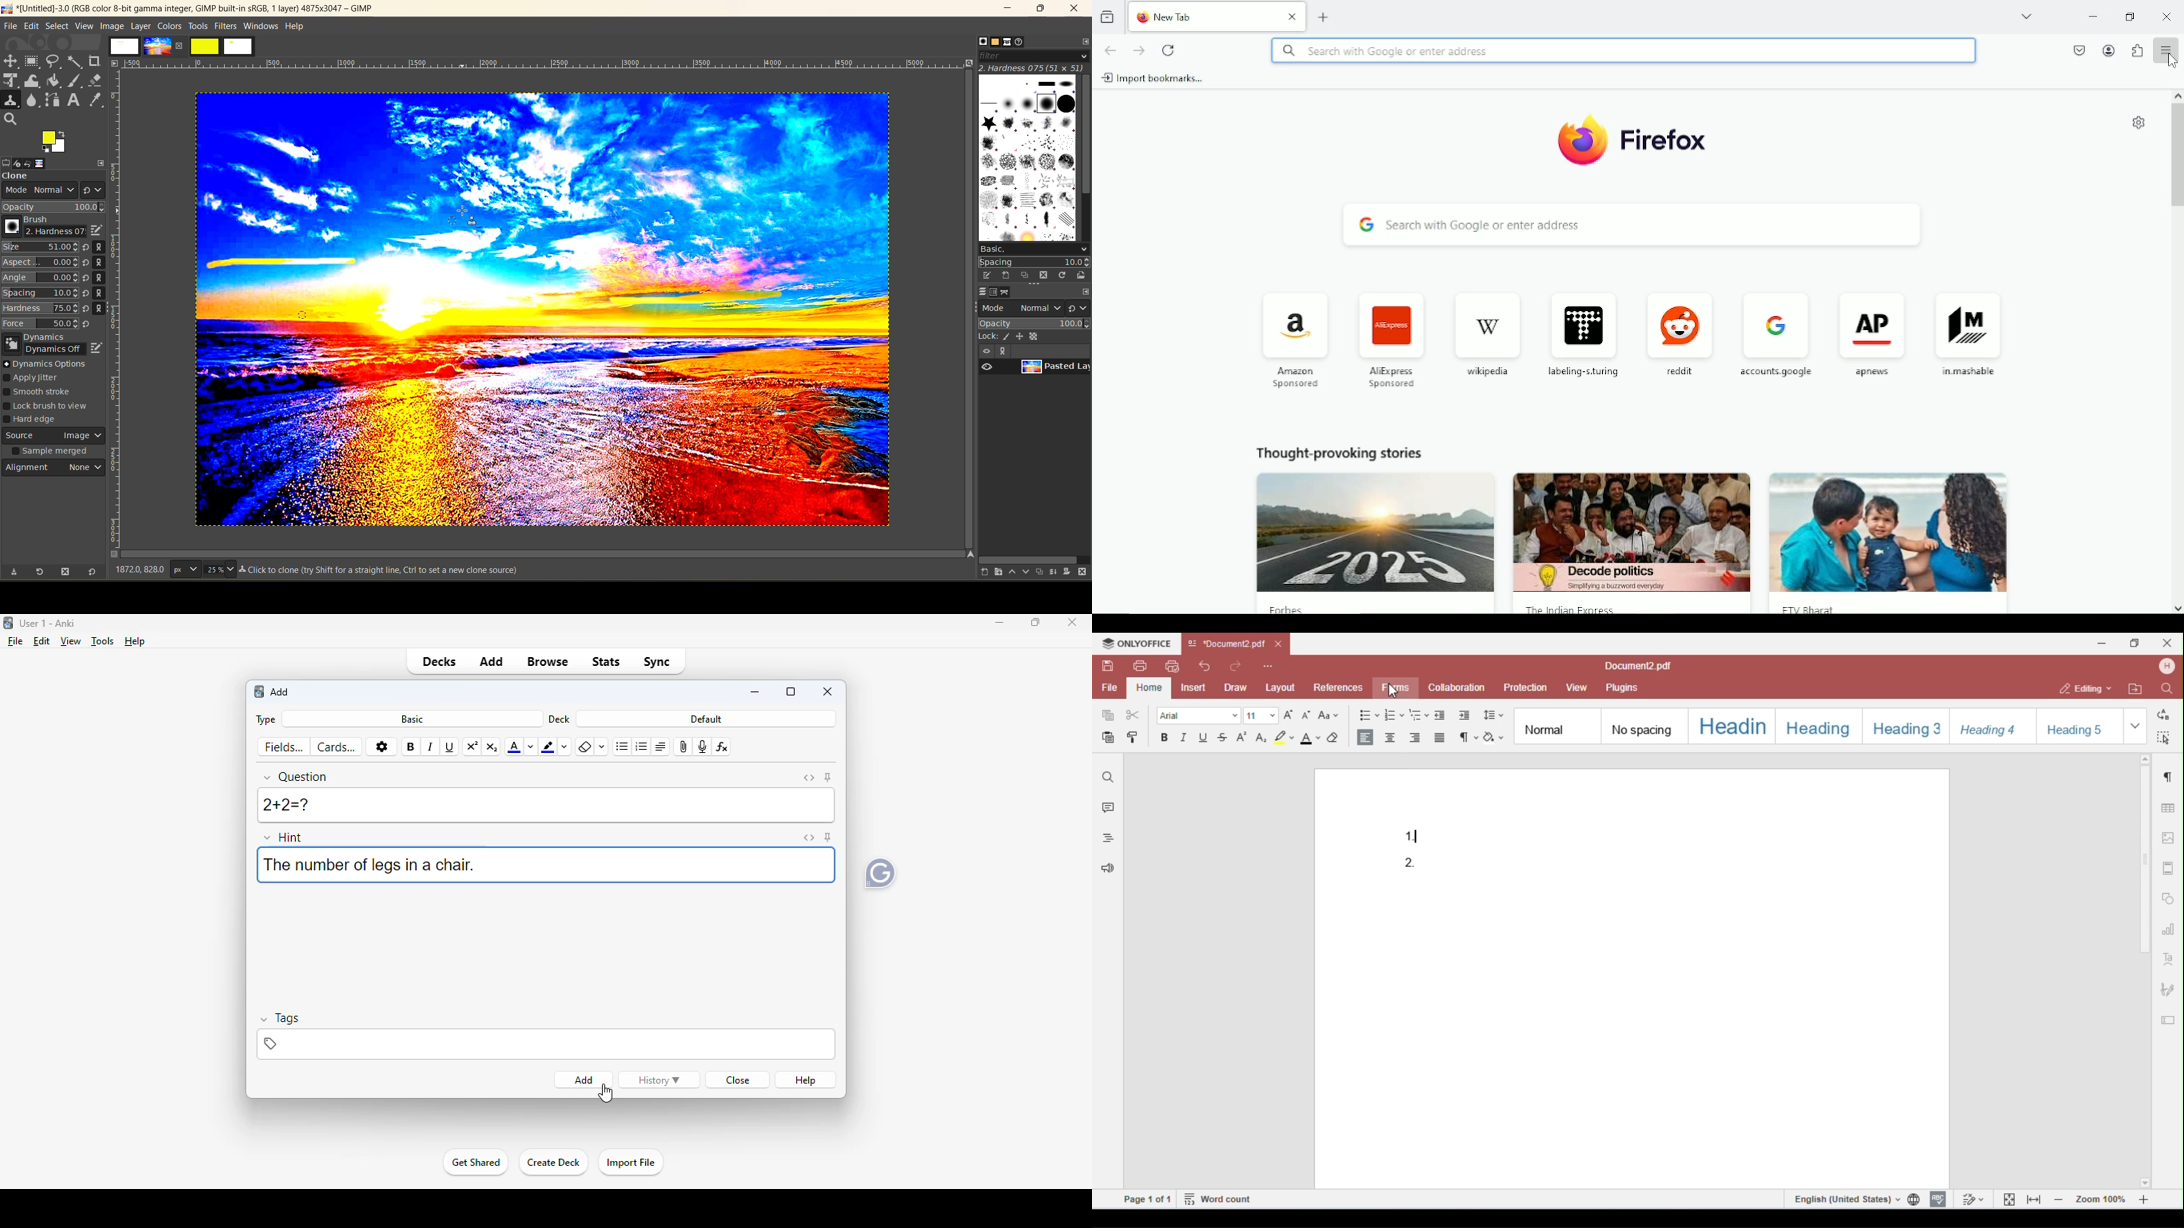  What do you see at coordinates (607, 1094) in the screenshot?
I see `cursor` at bounding box center [607, 1094].